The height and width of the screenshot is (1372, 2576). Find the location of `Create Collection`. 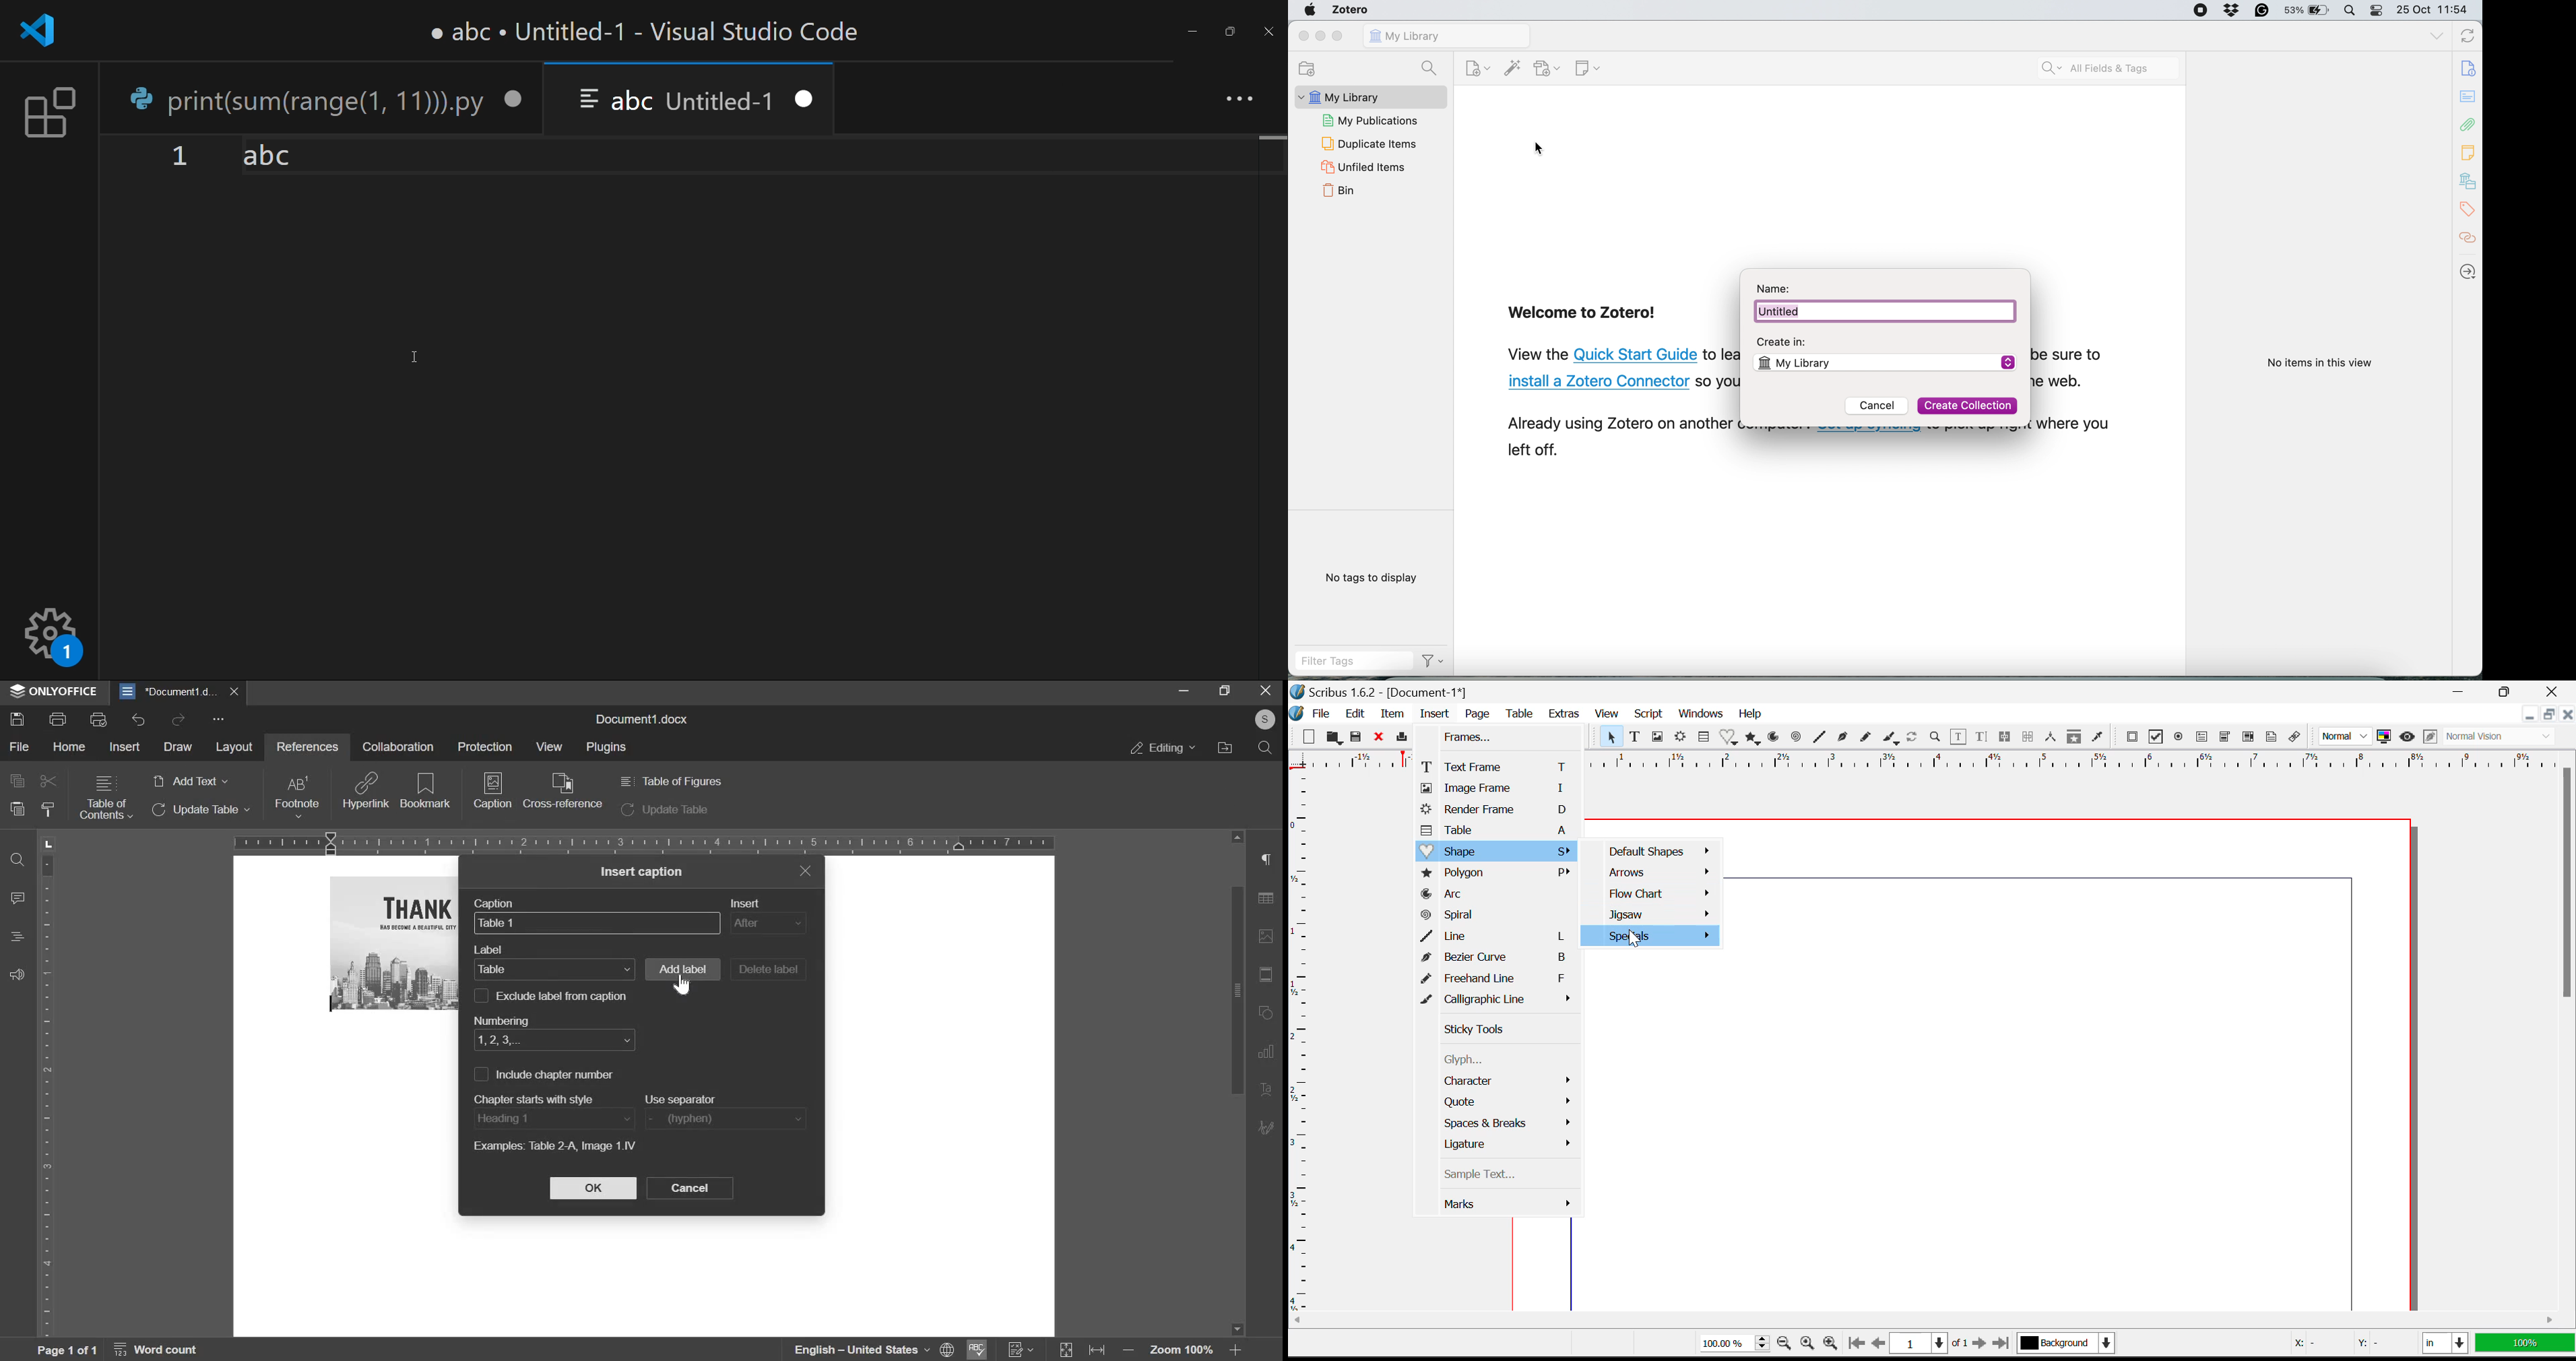

Create Collection is located at coordinates (1968, 405).